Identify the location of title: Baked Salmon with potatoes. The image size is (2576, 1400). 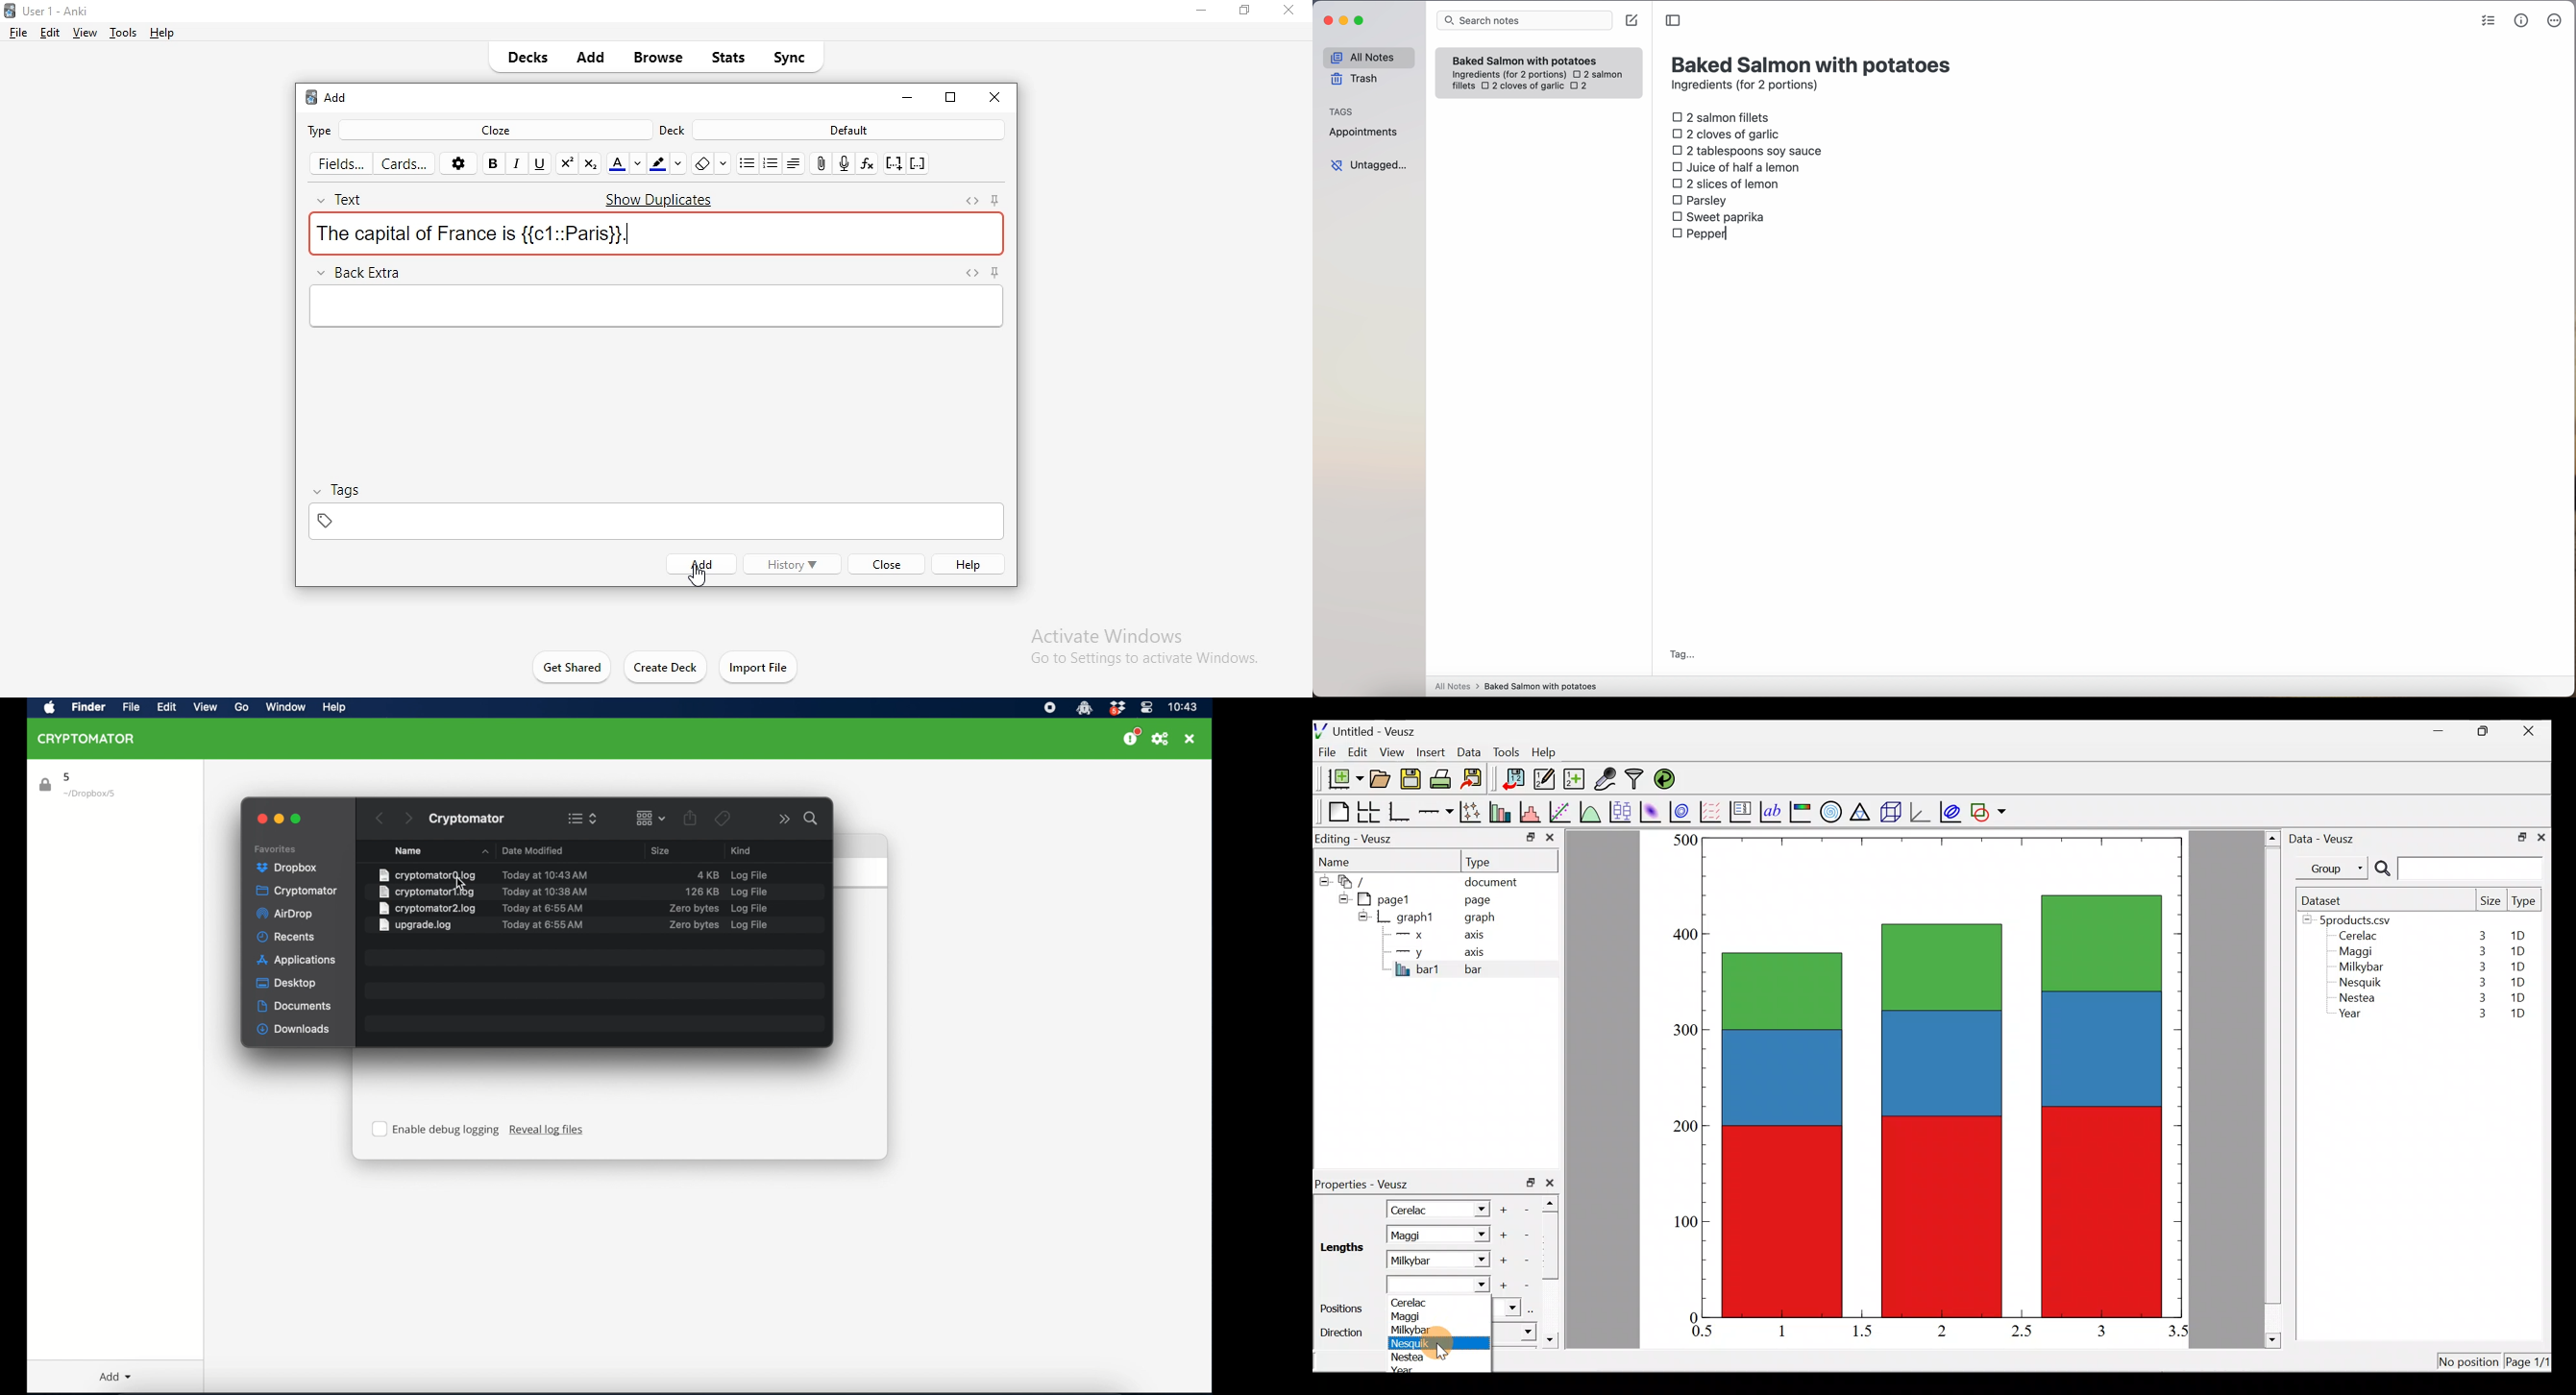
(1813, 63).